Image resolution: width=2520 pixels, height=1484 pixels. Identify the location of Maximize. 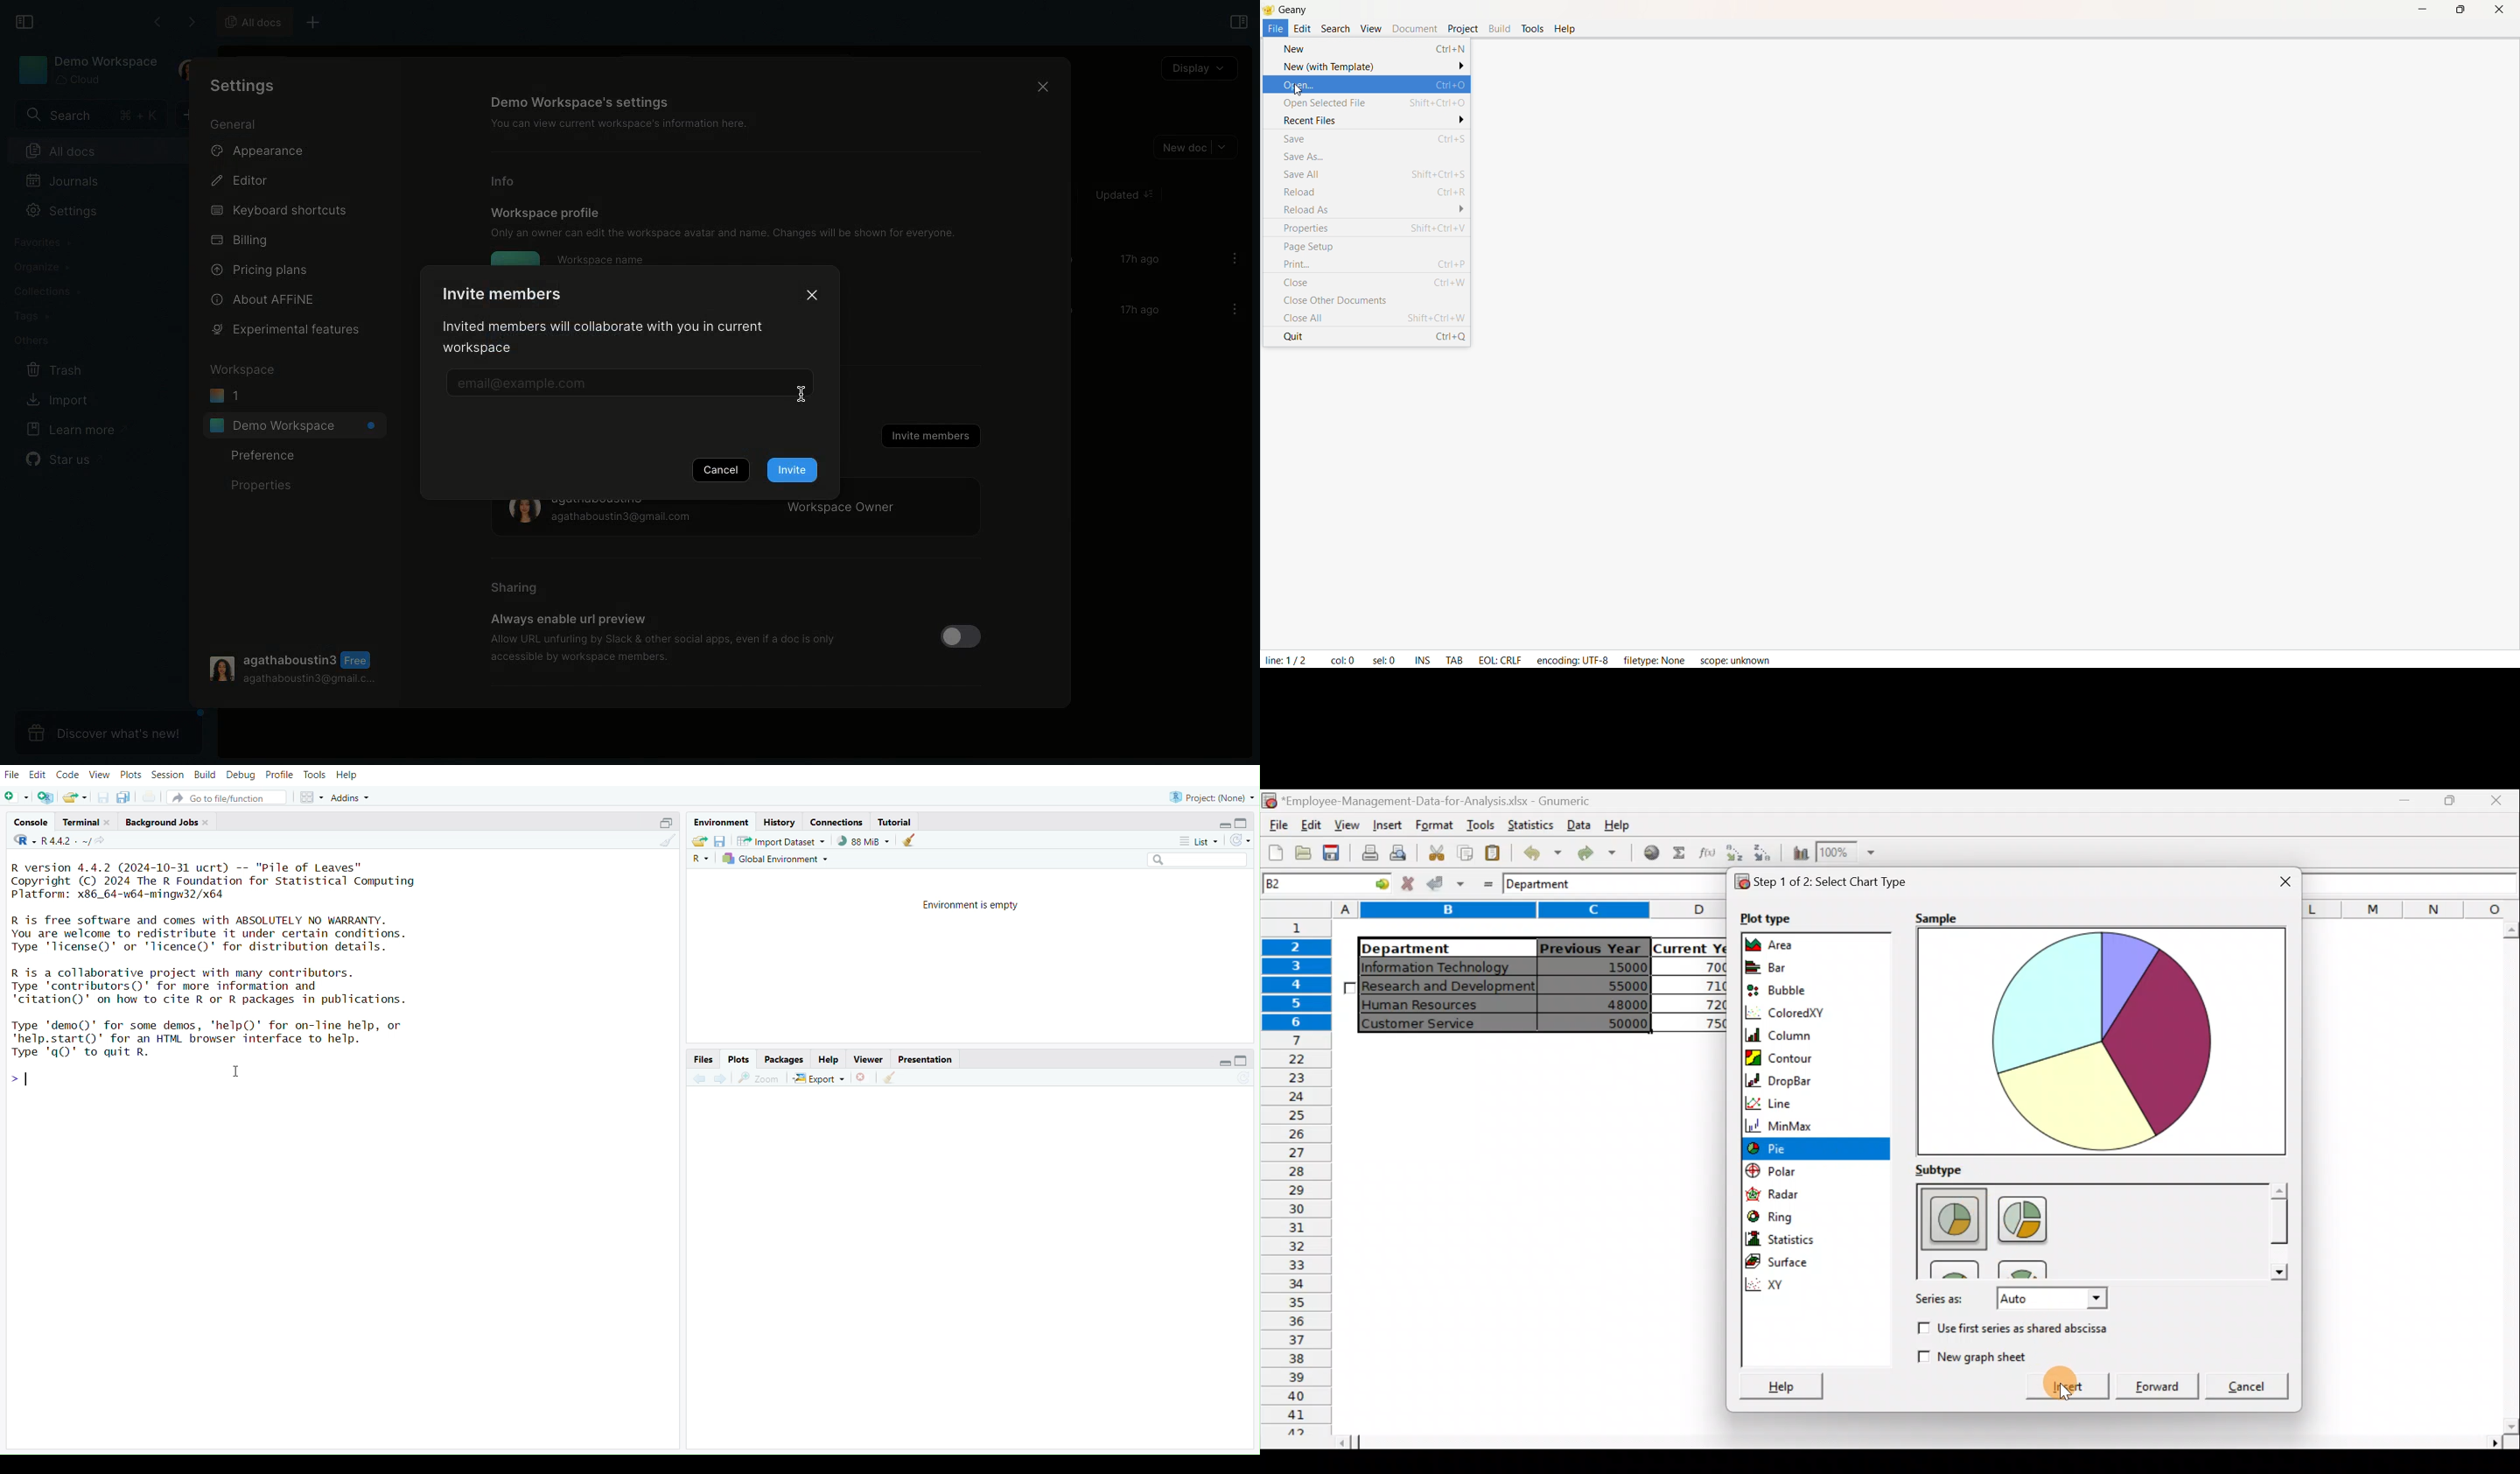
(2409, 802).